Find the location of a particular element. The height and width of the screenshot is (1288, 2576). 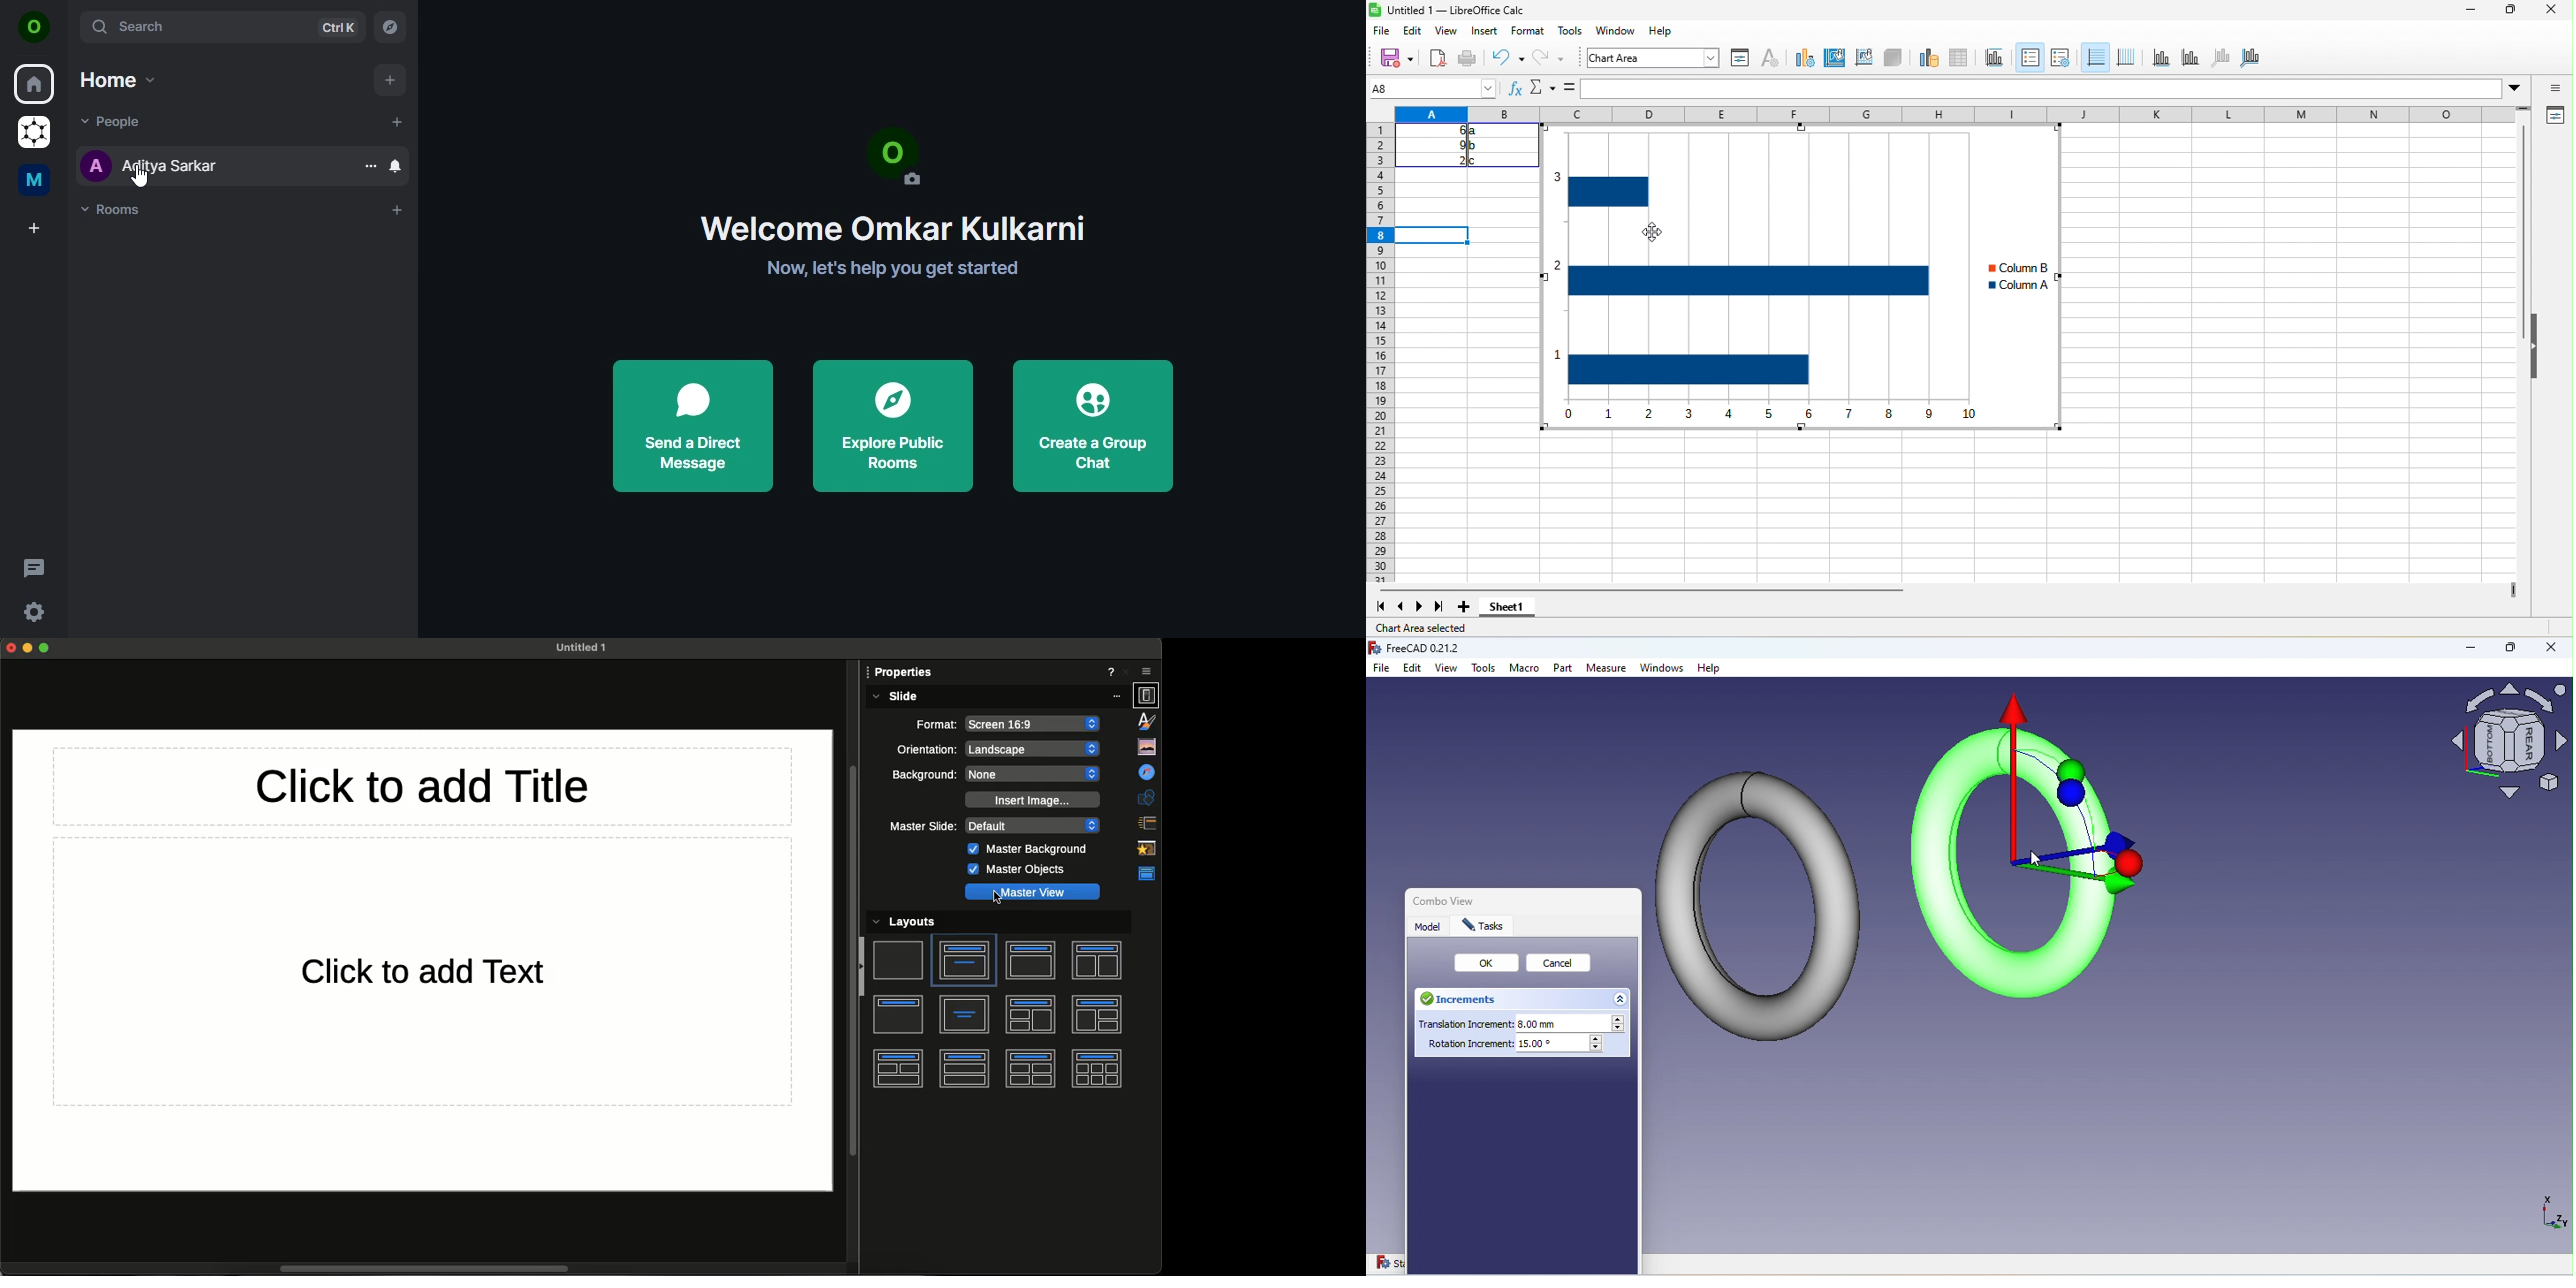

Decrease rotation increment is located at coordinates (1598, 1048).